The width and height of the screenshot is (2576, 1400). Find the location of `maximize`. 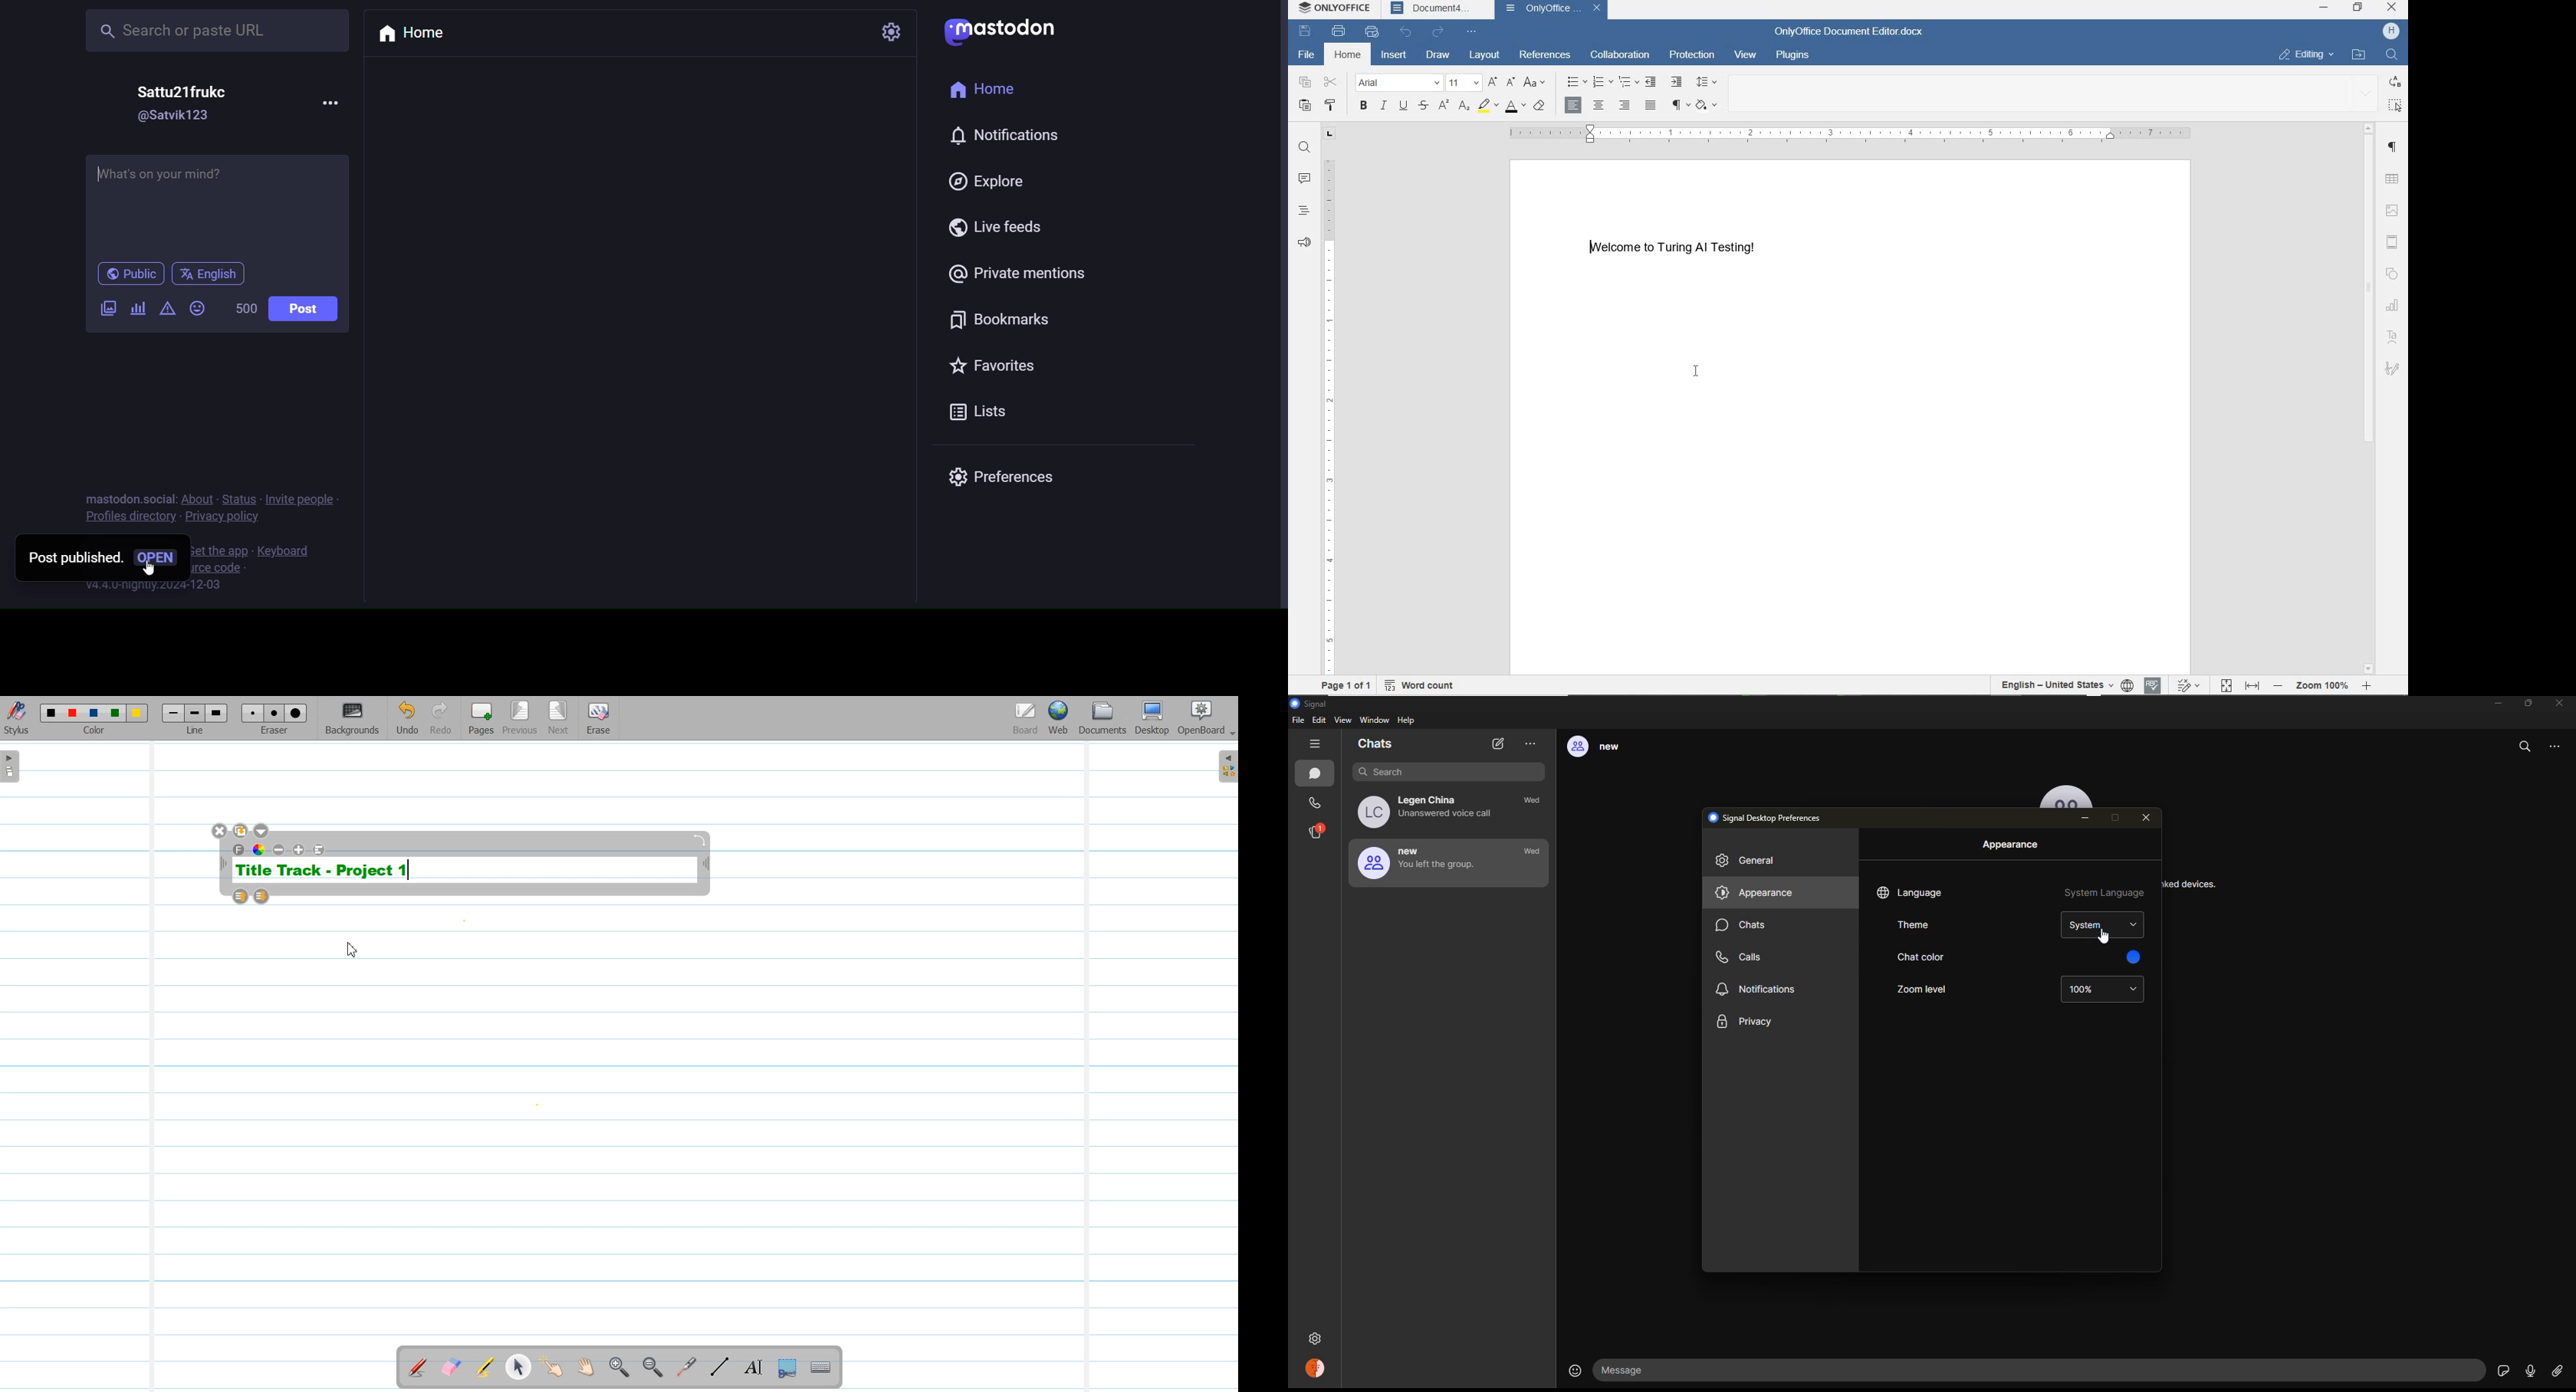

maximize is located at coordinates (2528, 703).